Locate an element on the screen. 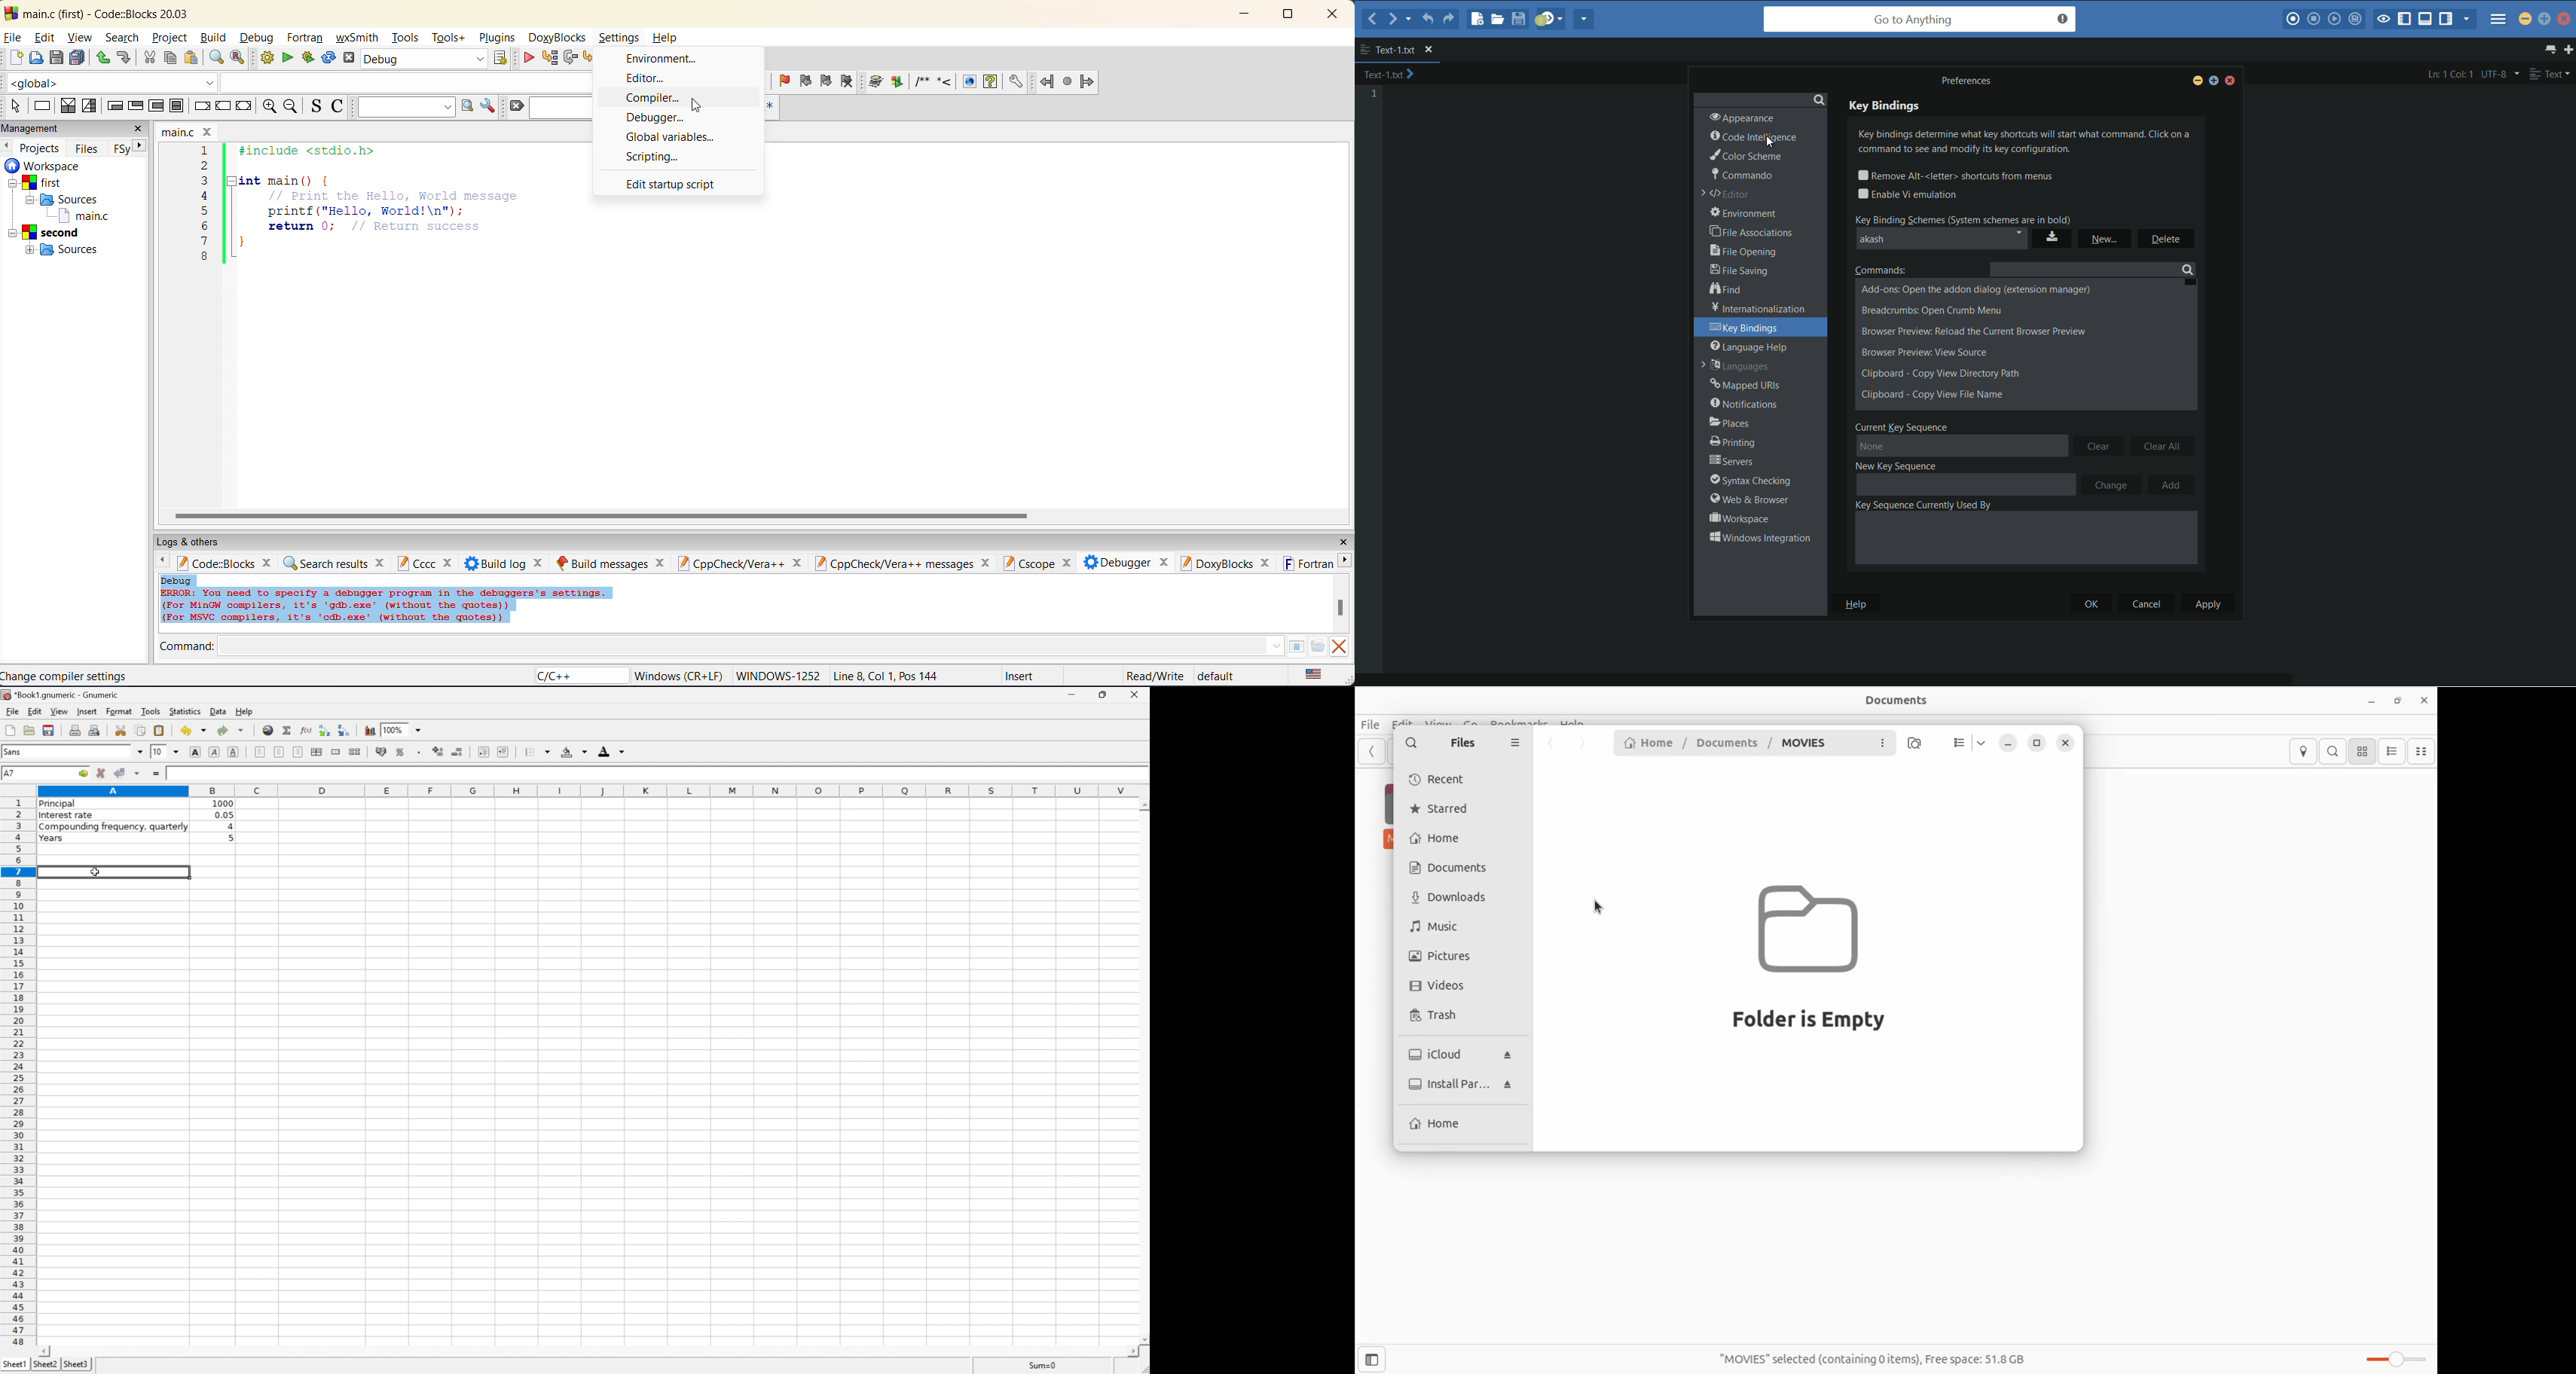 This screenshot has width=2576, height=1400. Sum=0 is located at coordinates (1043, 1365).